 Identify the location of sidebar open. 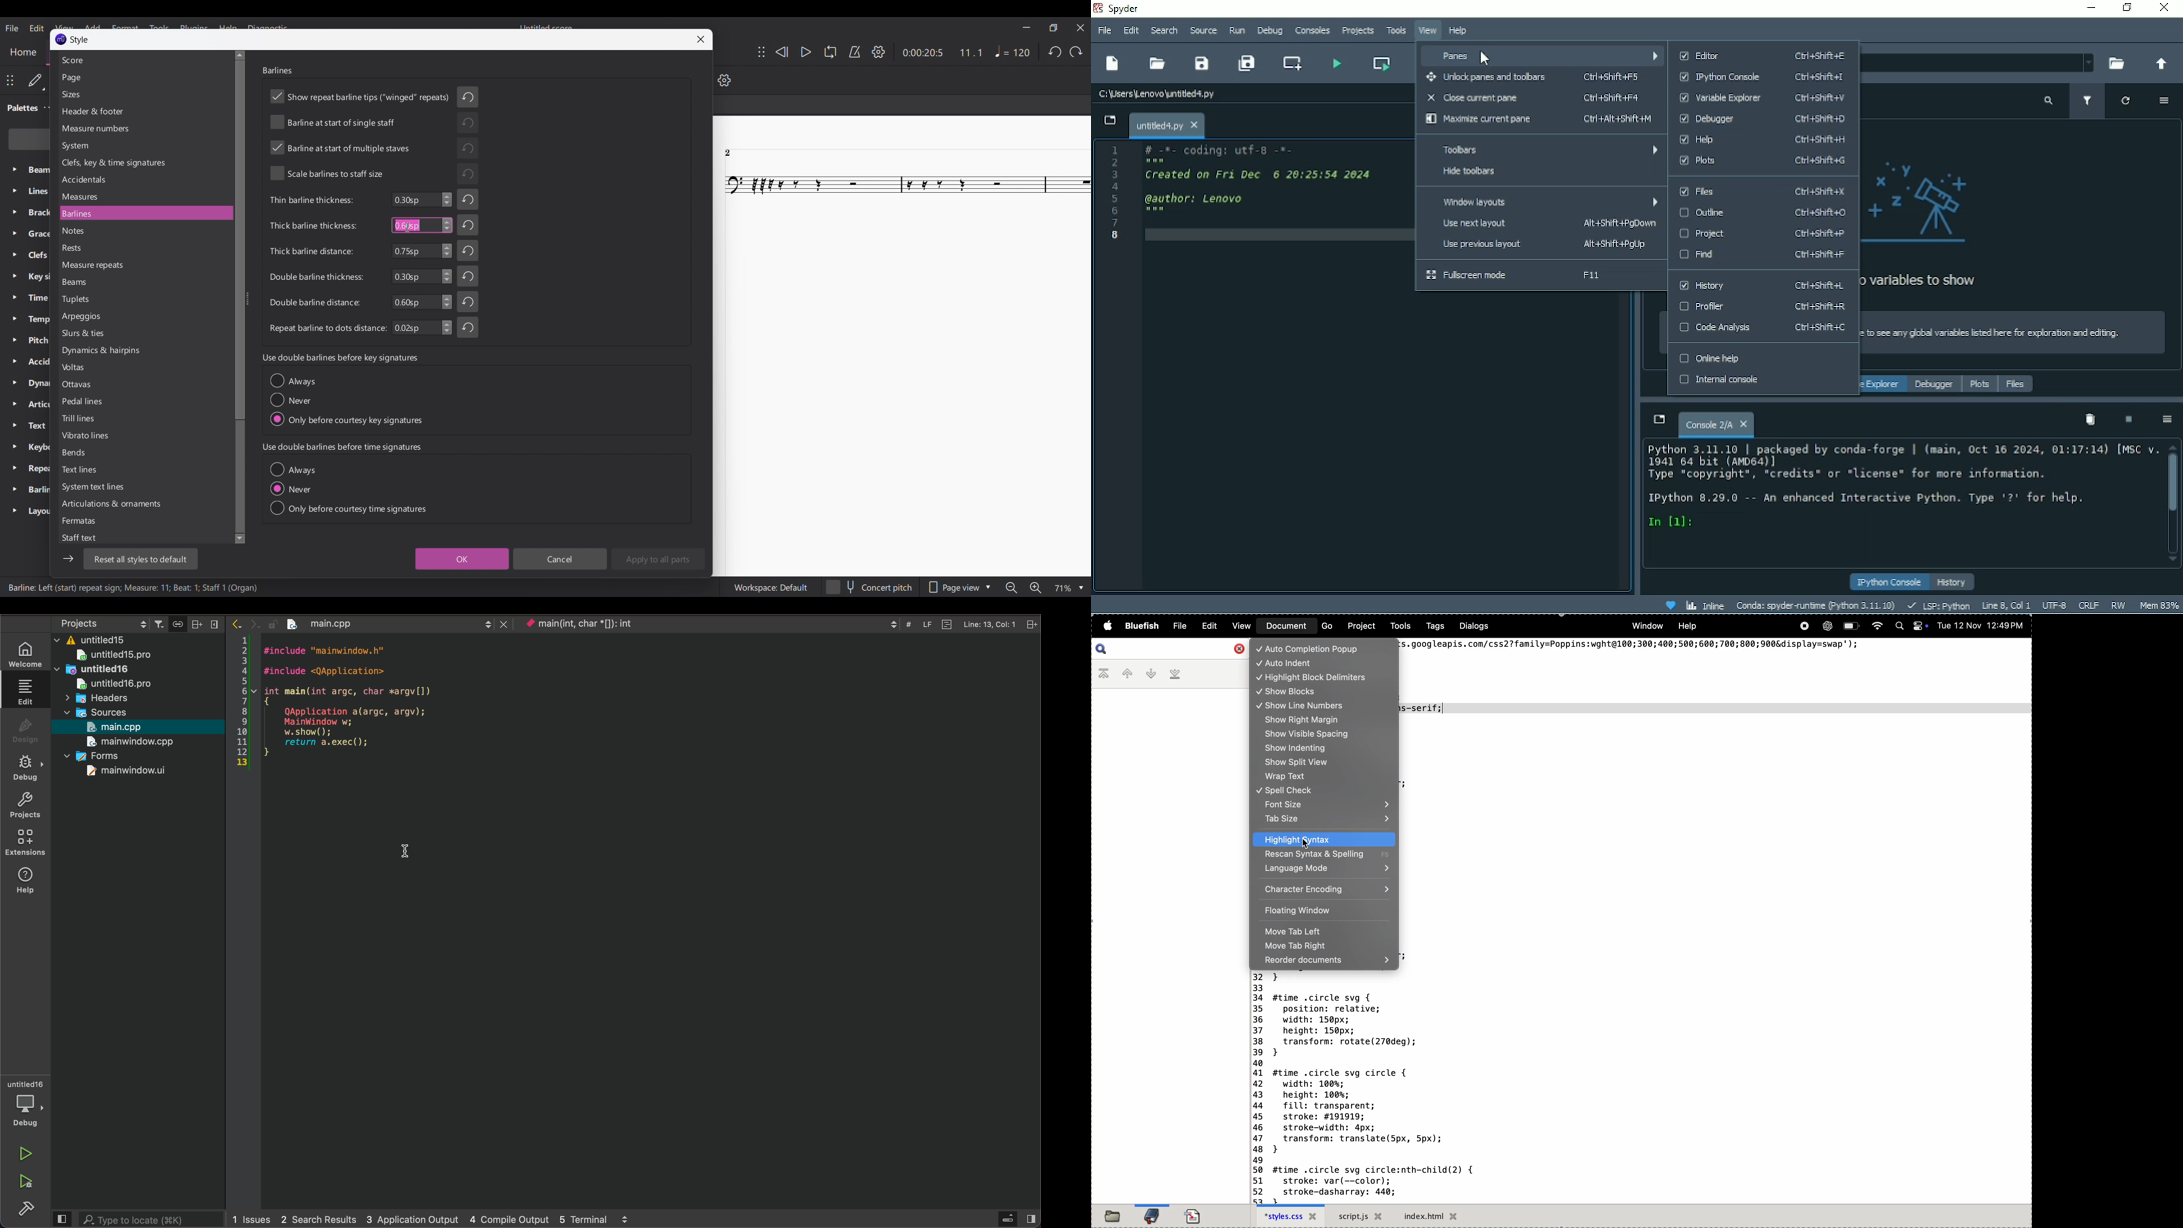
(1014, 1219).